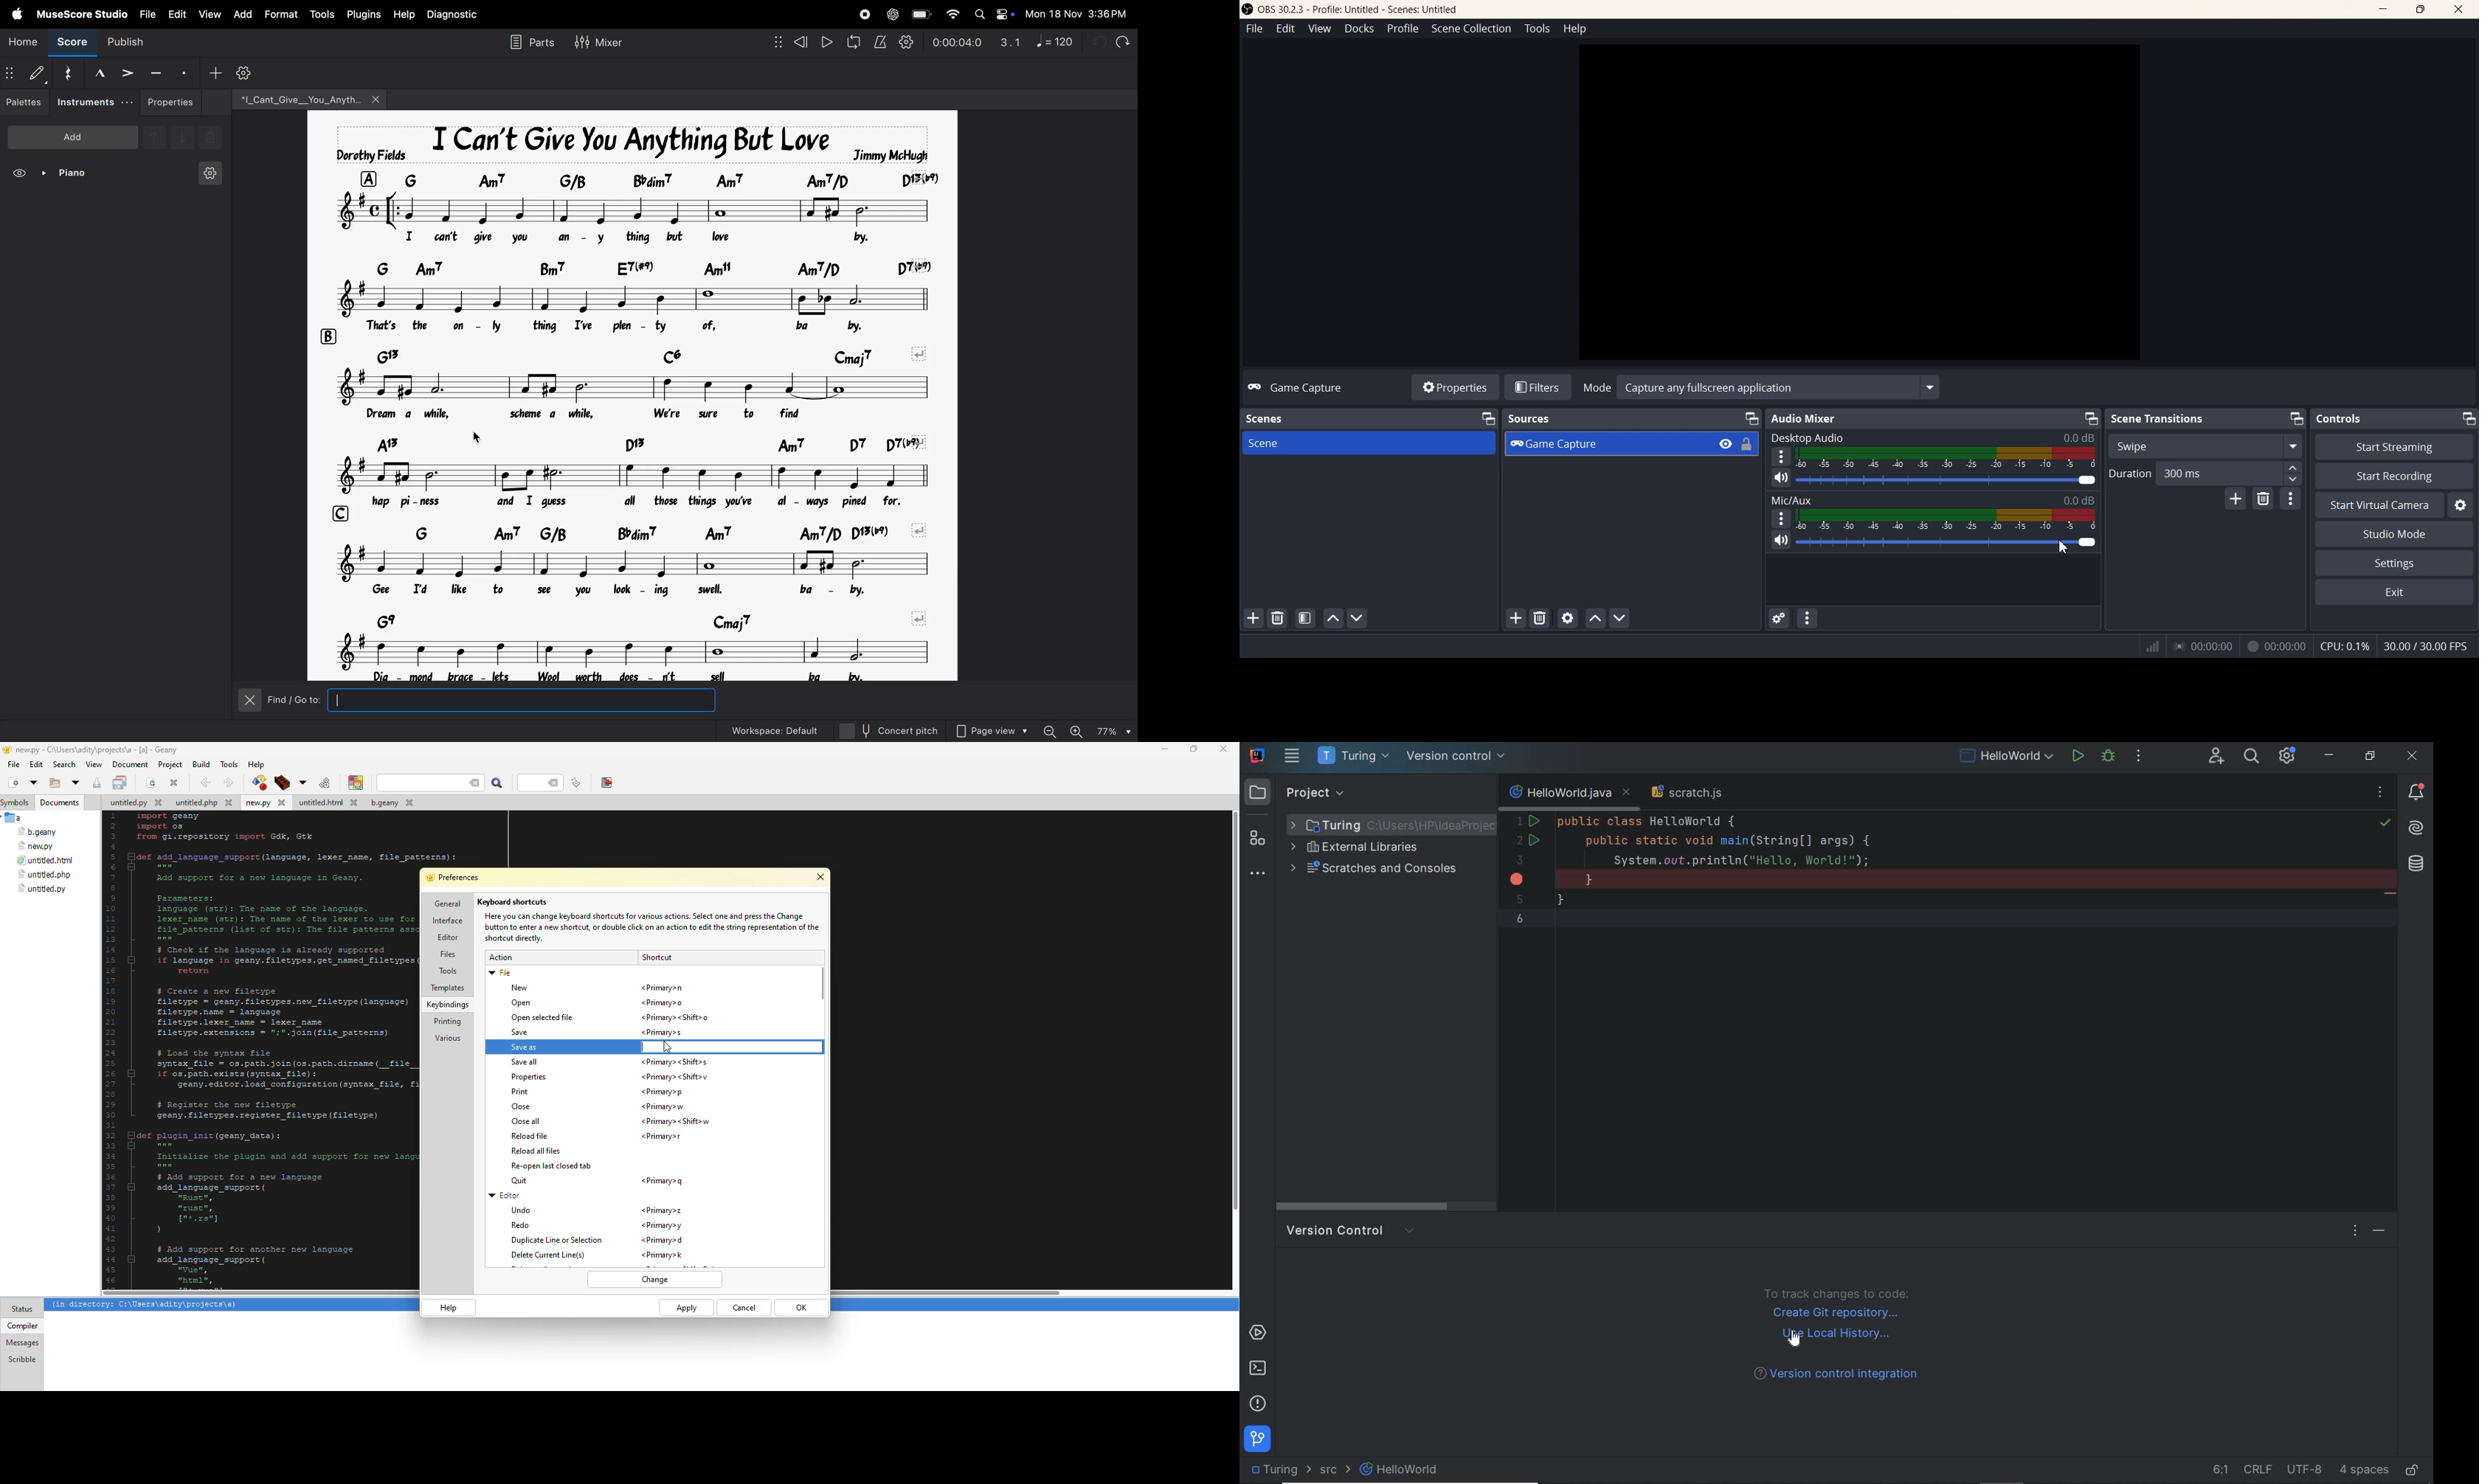 The height and width of the screenshot is (1484, 2492). What do you see at coordinates (792, 42) in the screenshot?
I see `rewind` at bounding box center [792, 42].